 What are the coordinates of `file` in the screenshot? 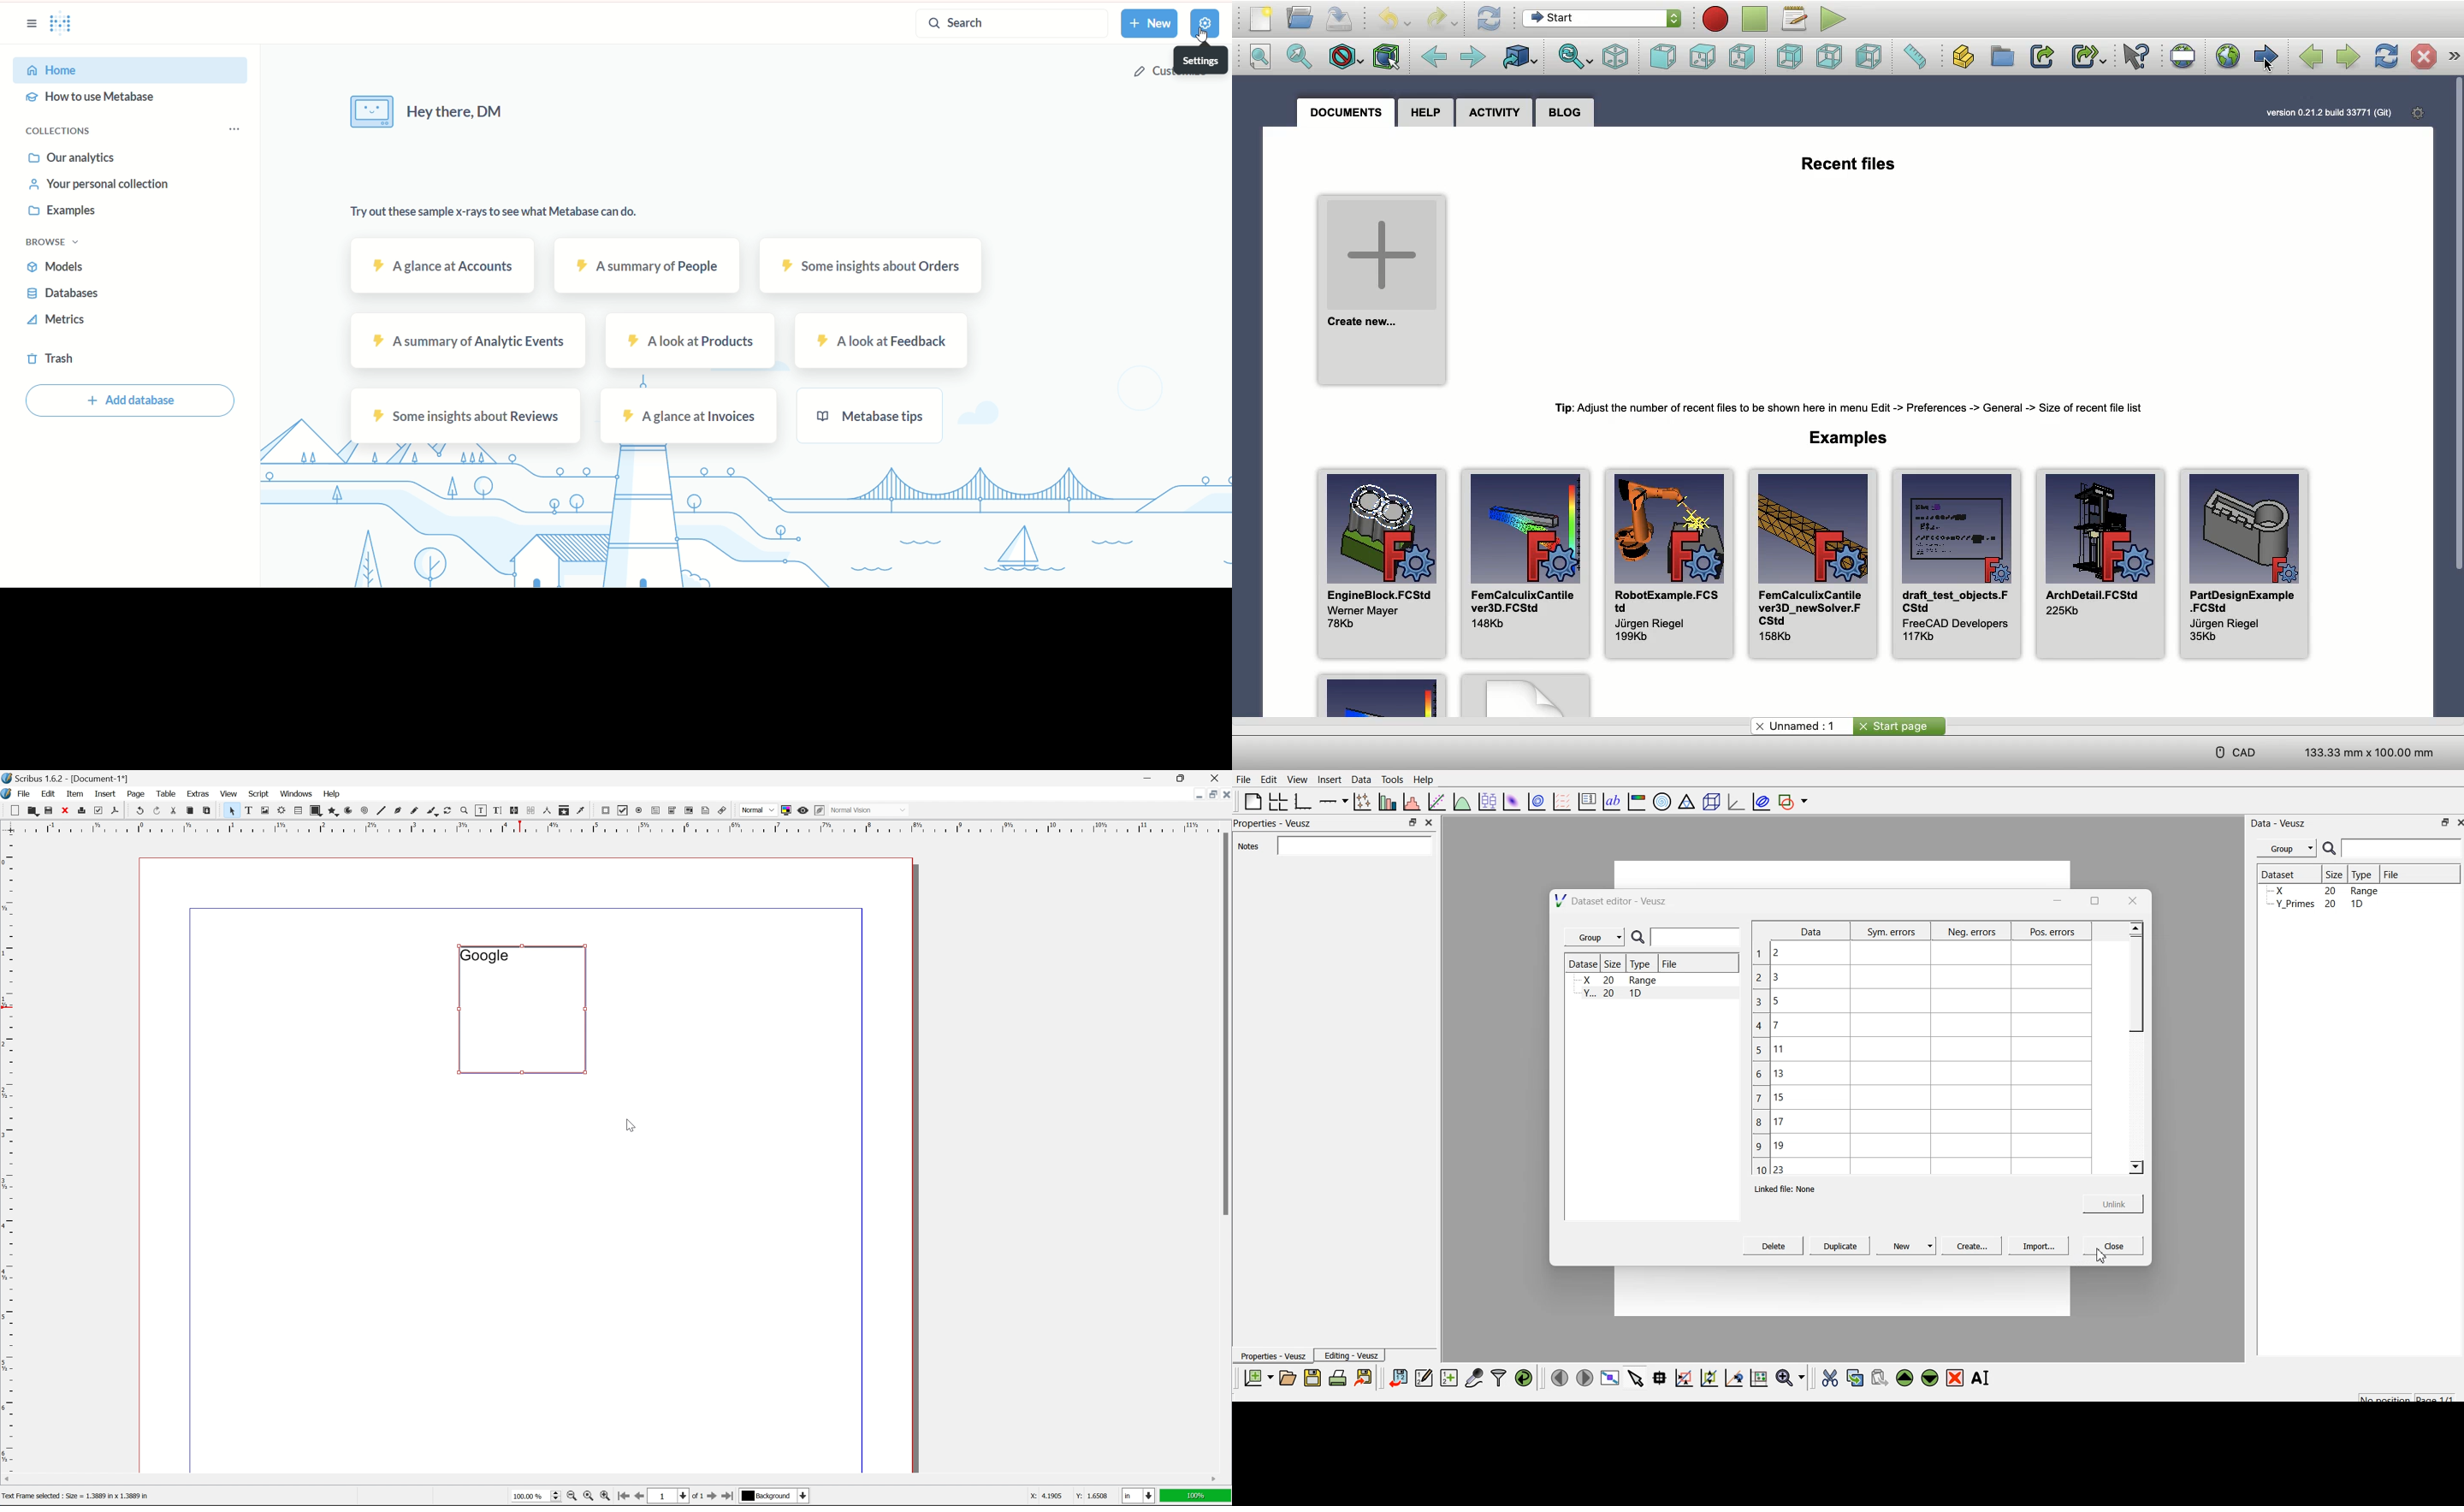 It's located at (24, 794).